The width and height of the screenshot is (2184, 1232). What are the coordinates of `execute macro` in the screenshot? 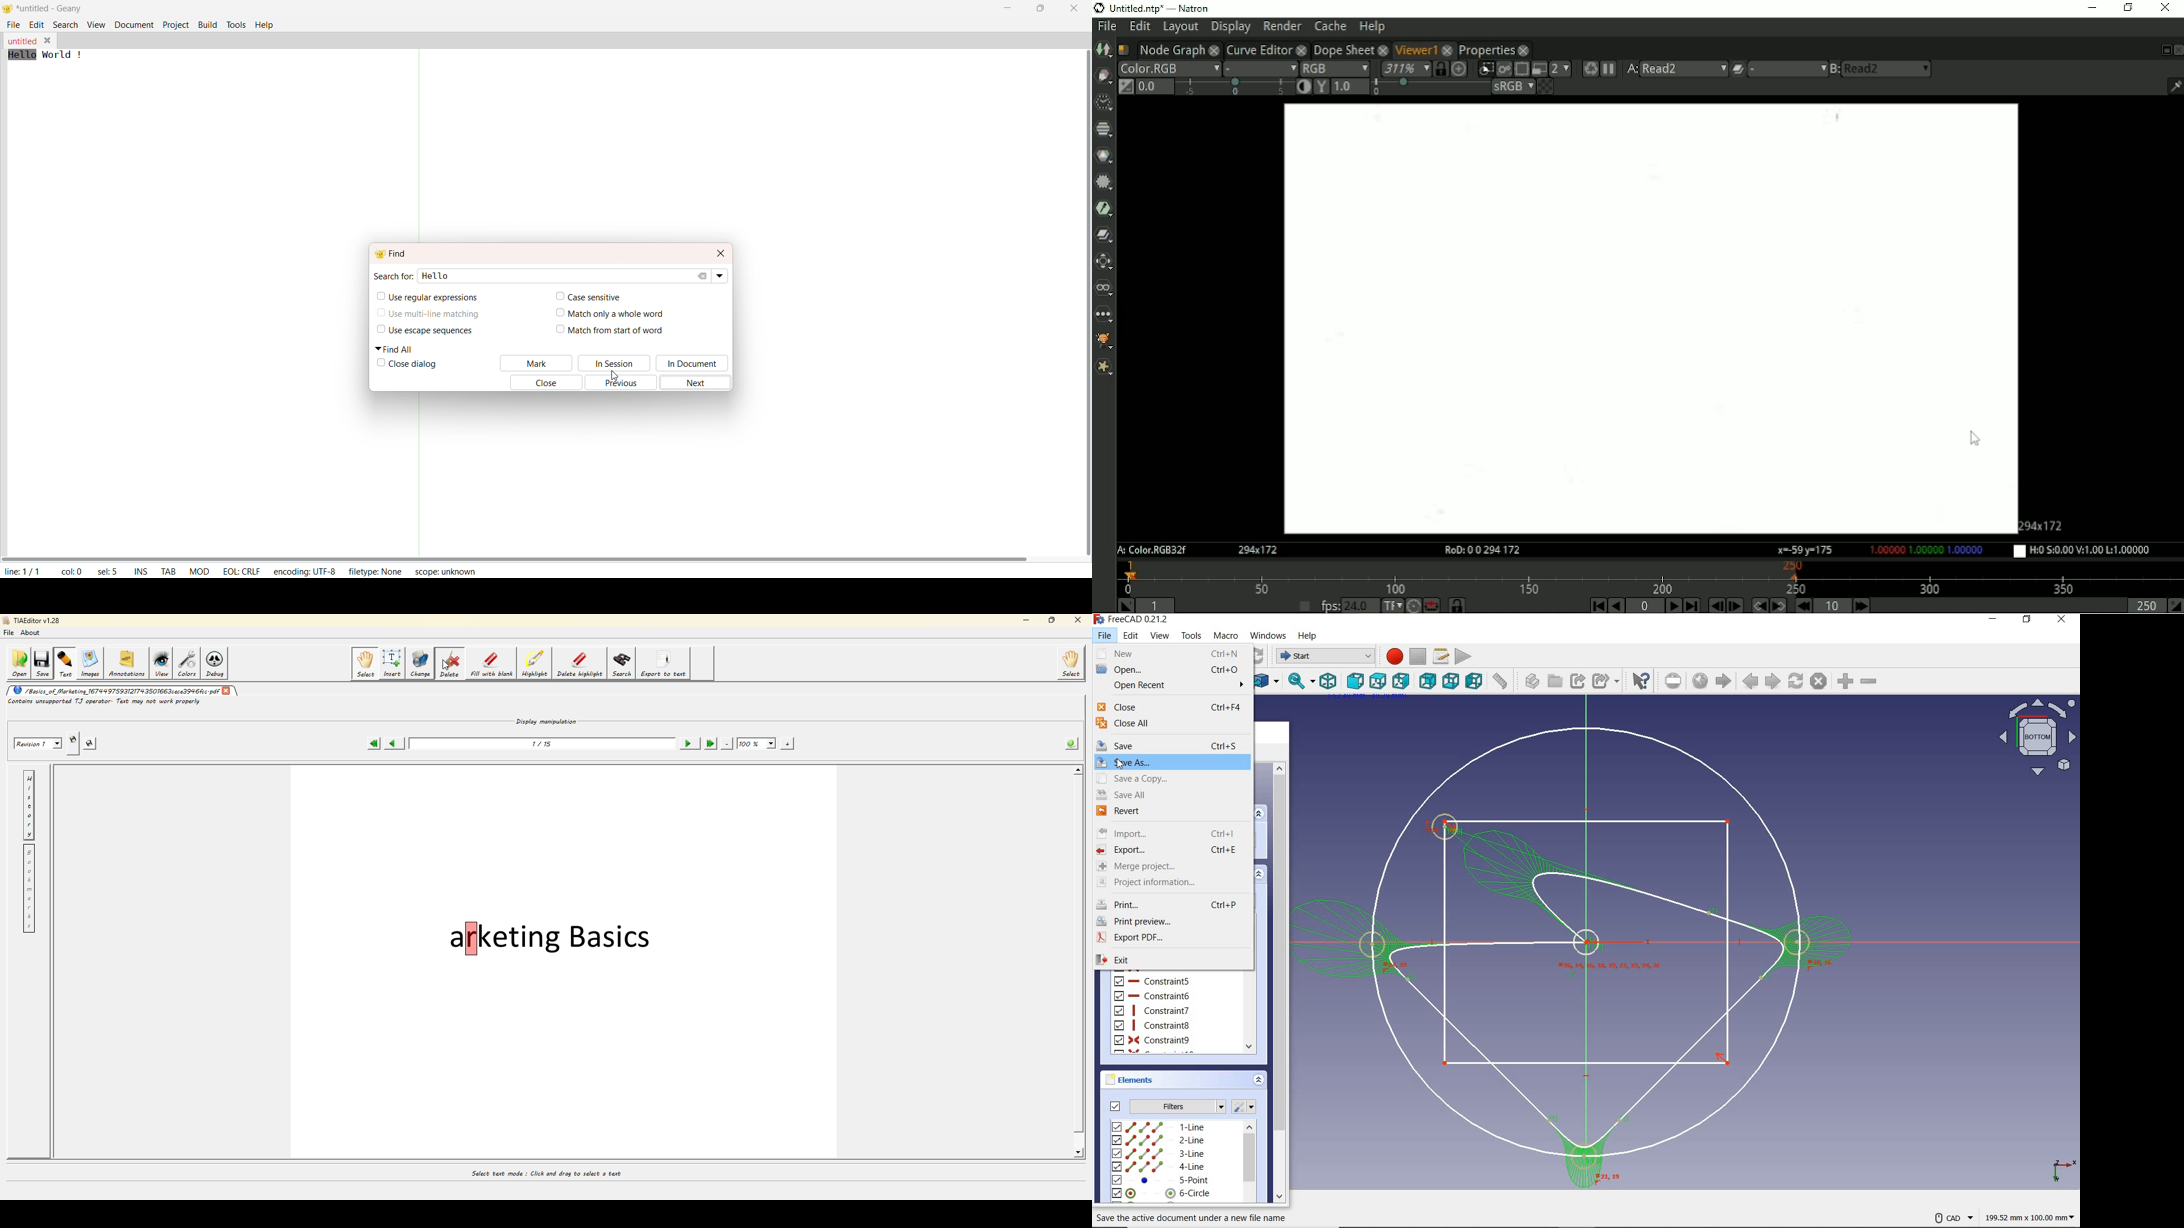 It's located at (1463, 656).